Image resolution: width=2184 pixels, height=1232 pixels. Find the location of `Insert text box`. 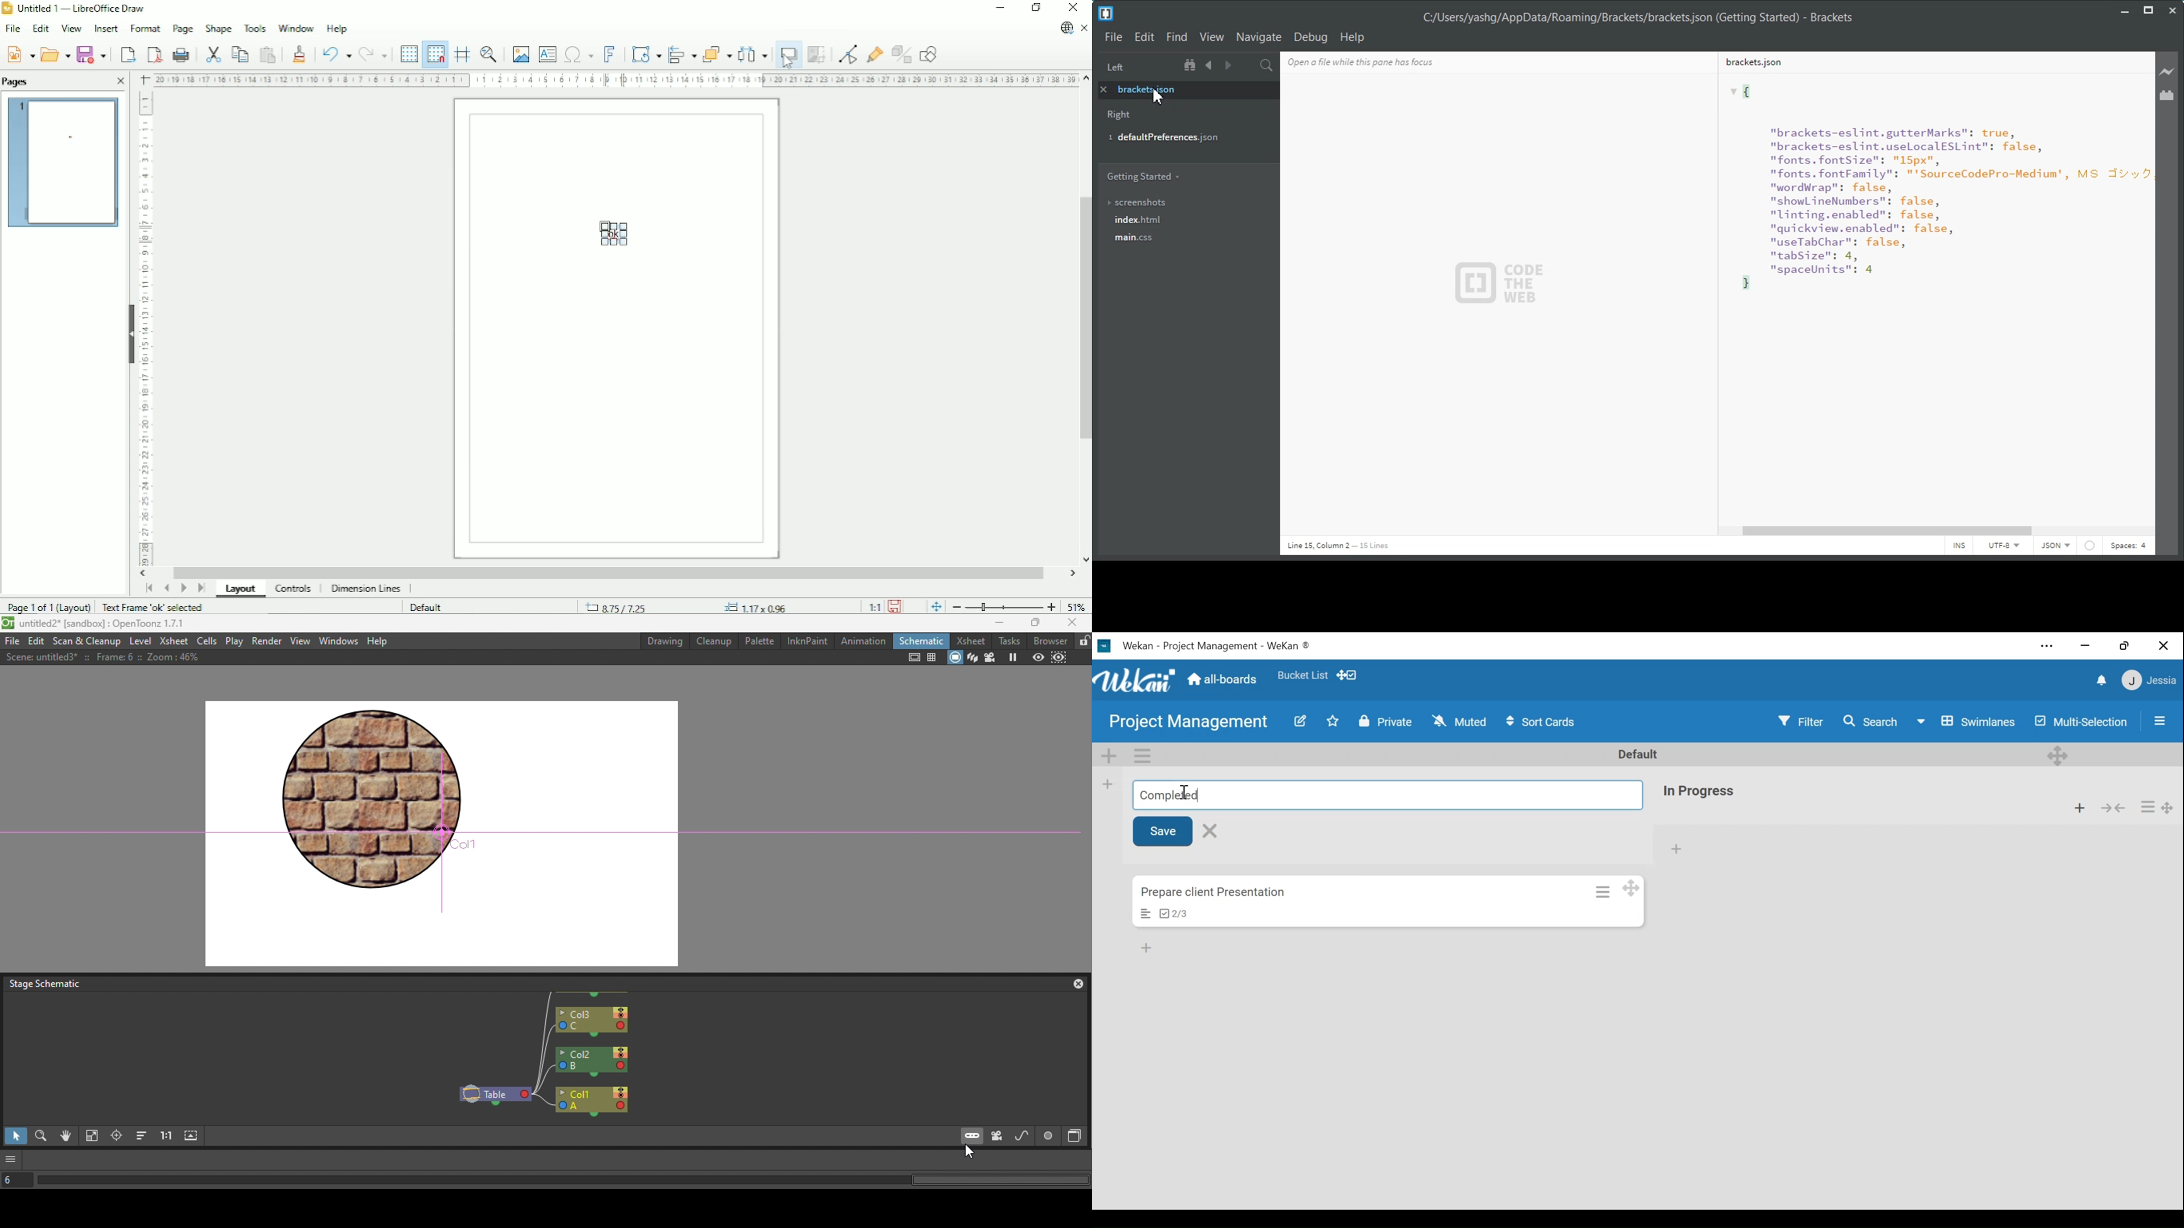

Insert text box is located at coordinates (547, 53).